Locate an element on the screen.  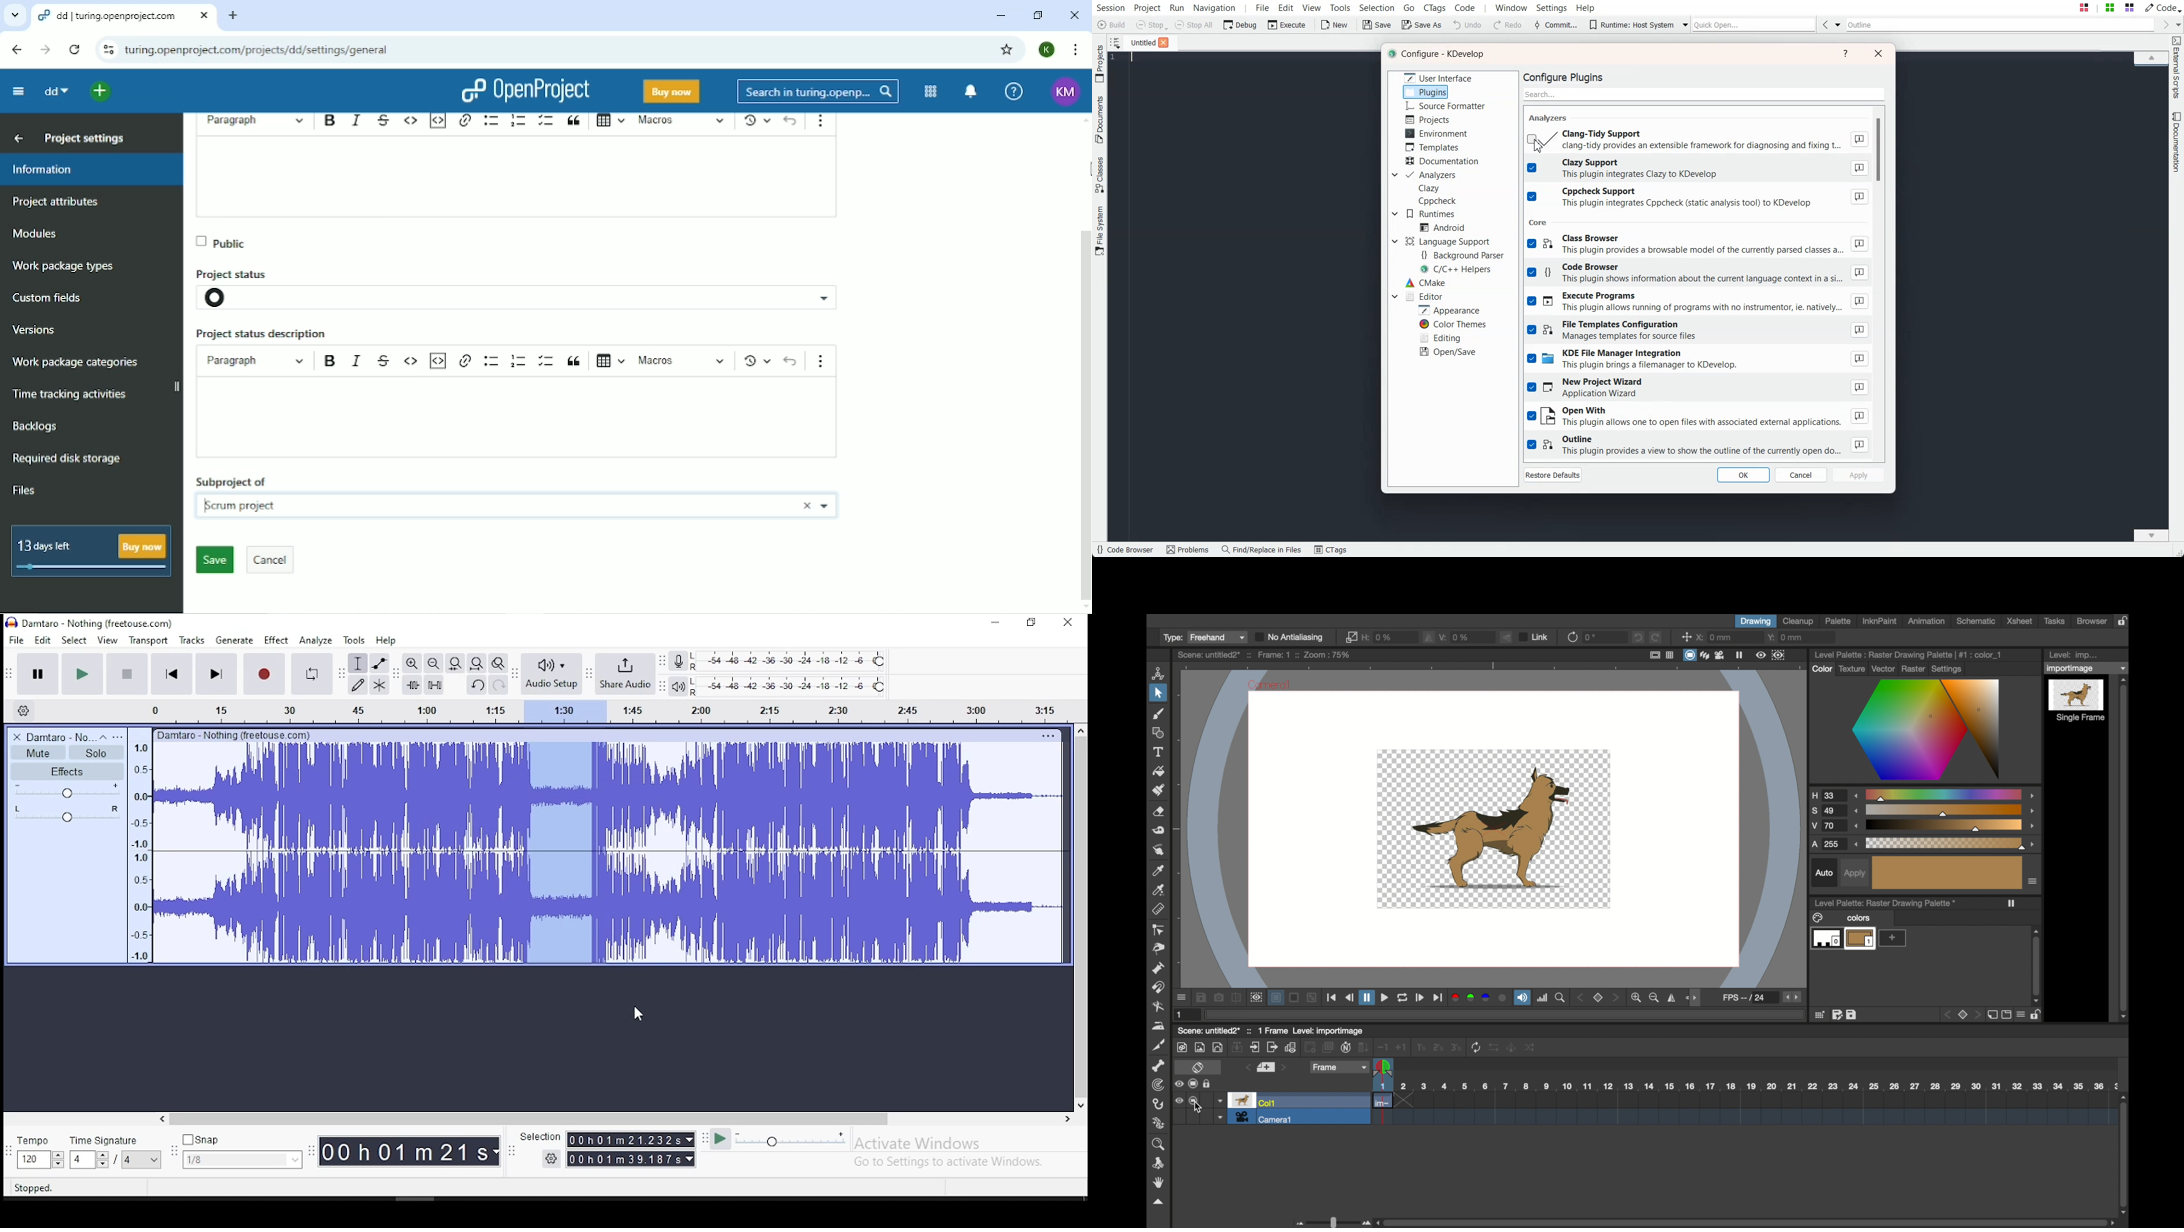
Show local modifications is located at coordinates (755, 121).